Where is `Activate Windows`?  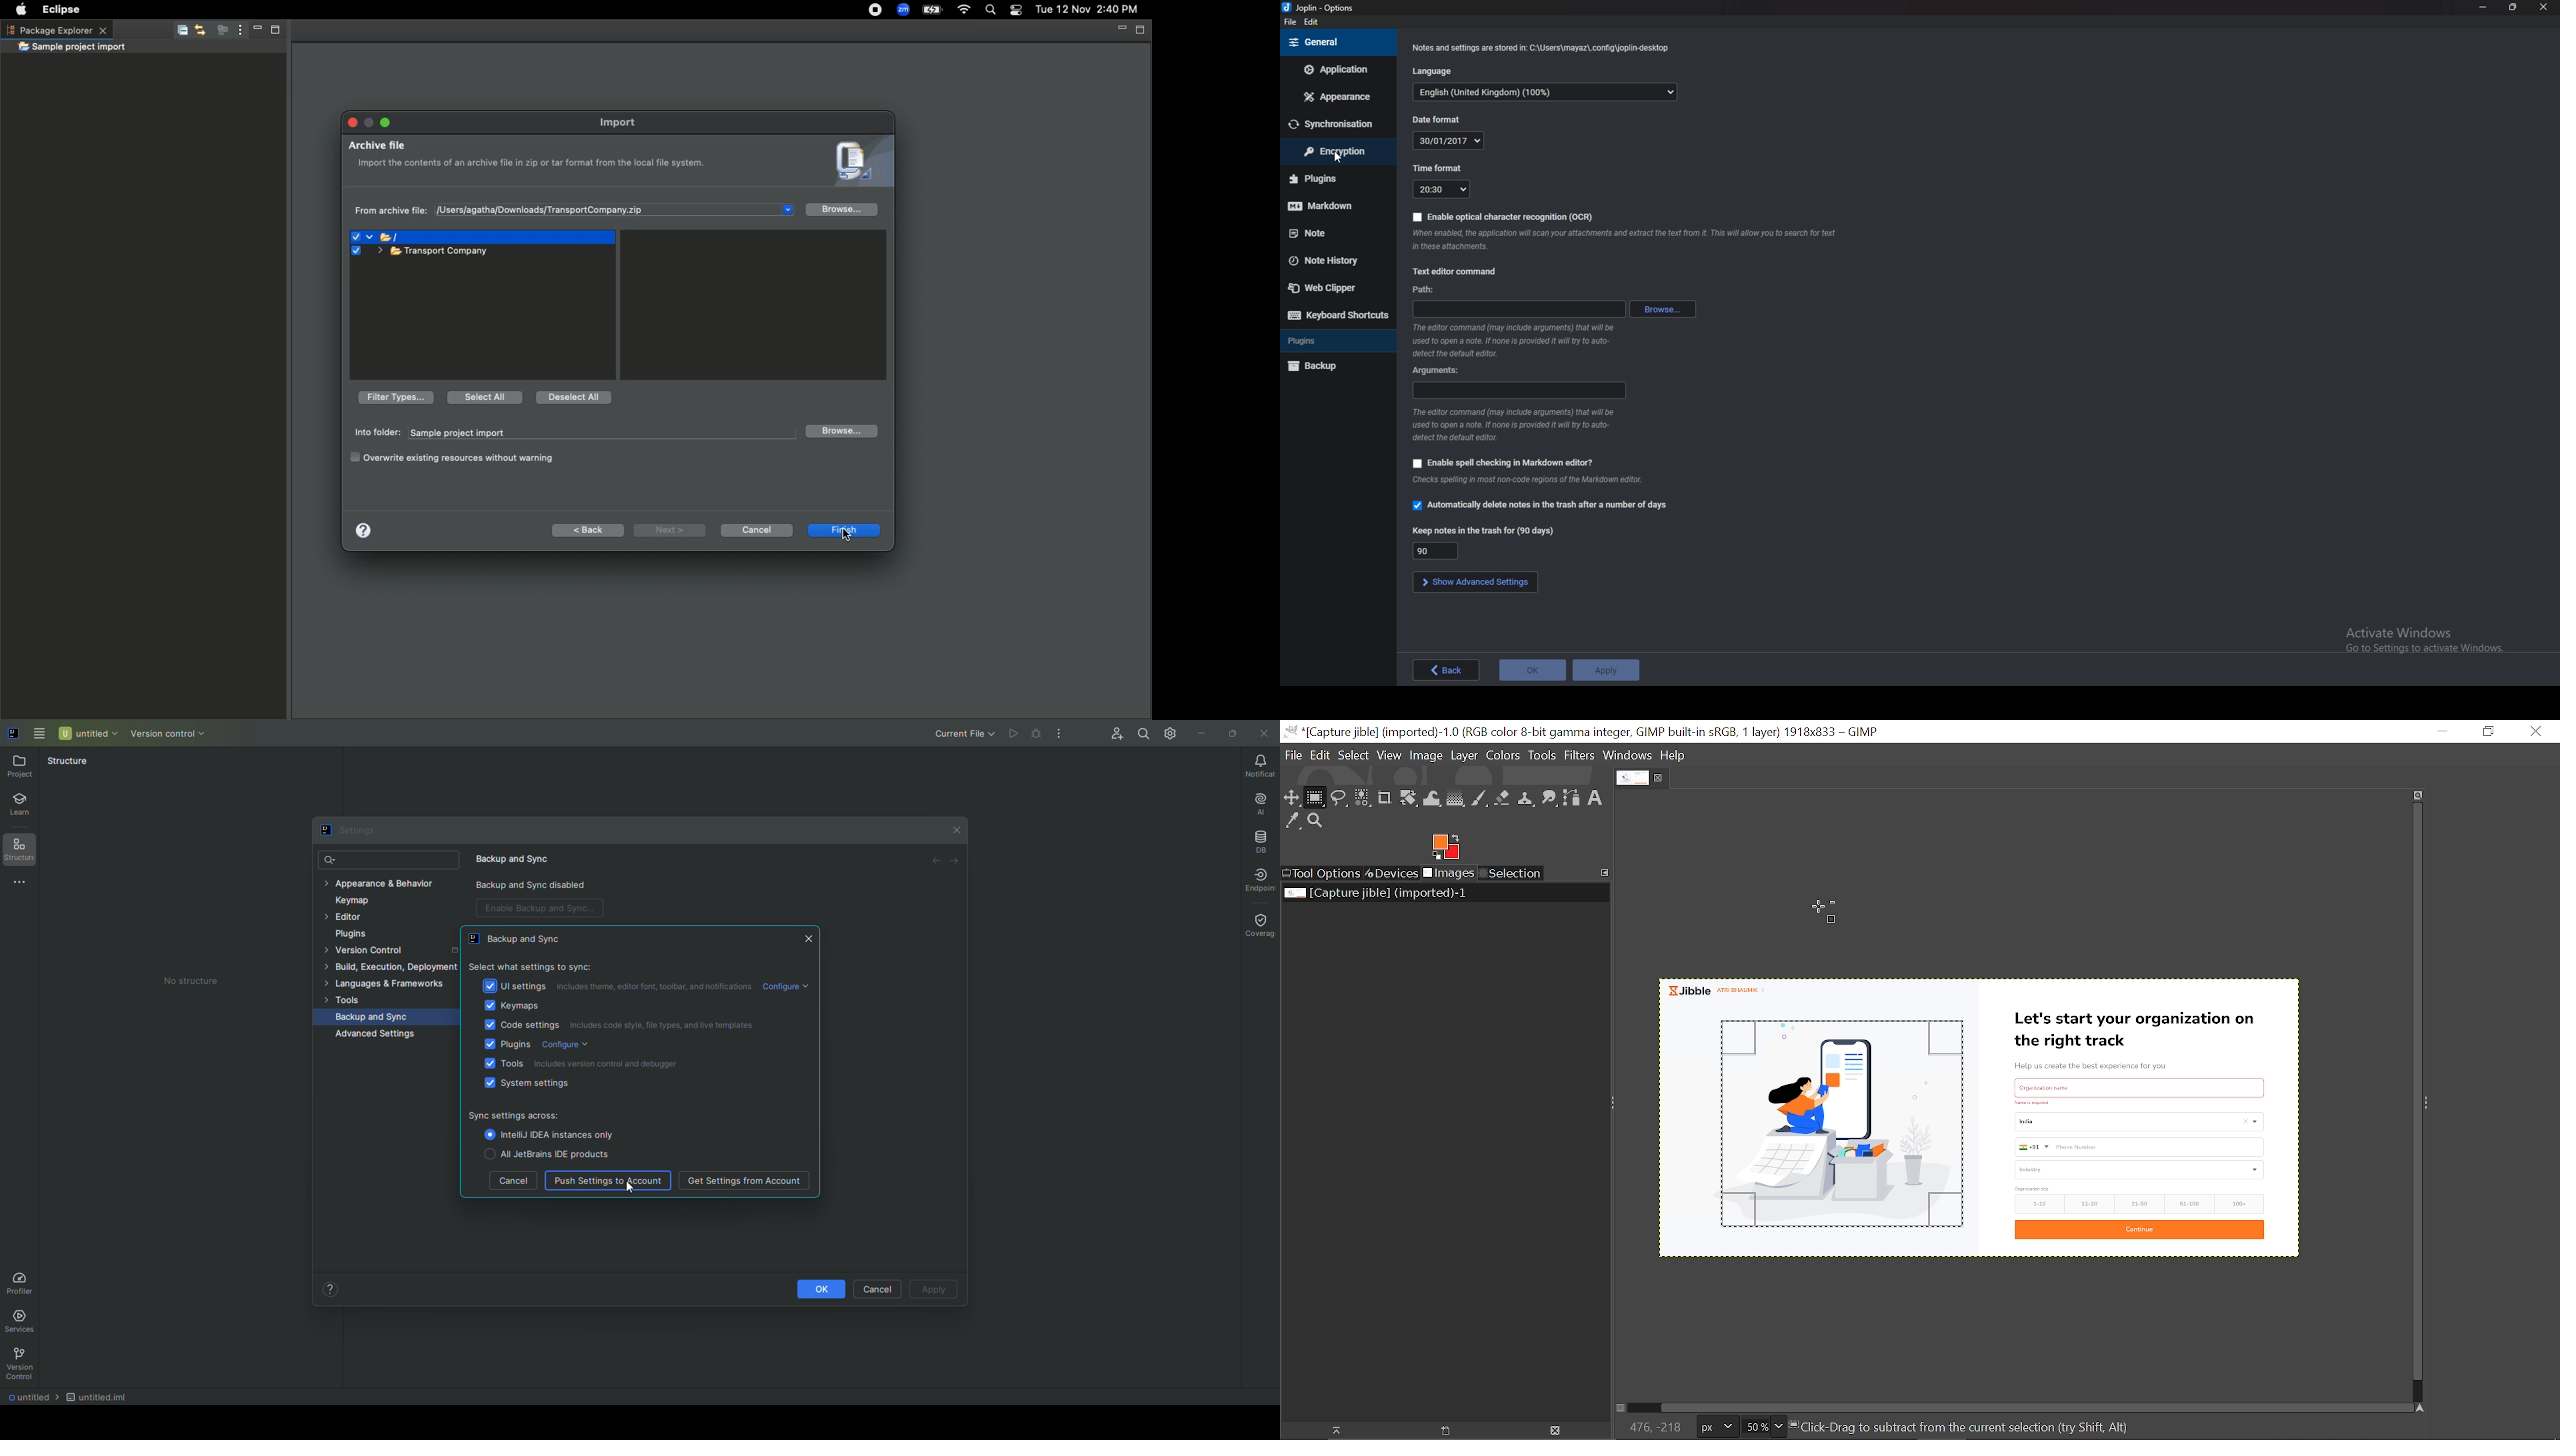
Activate Windows is located at coordinates (2421, 638).